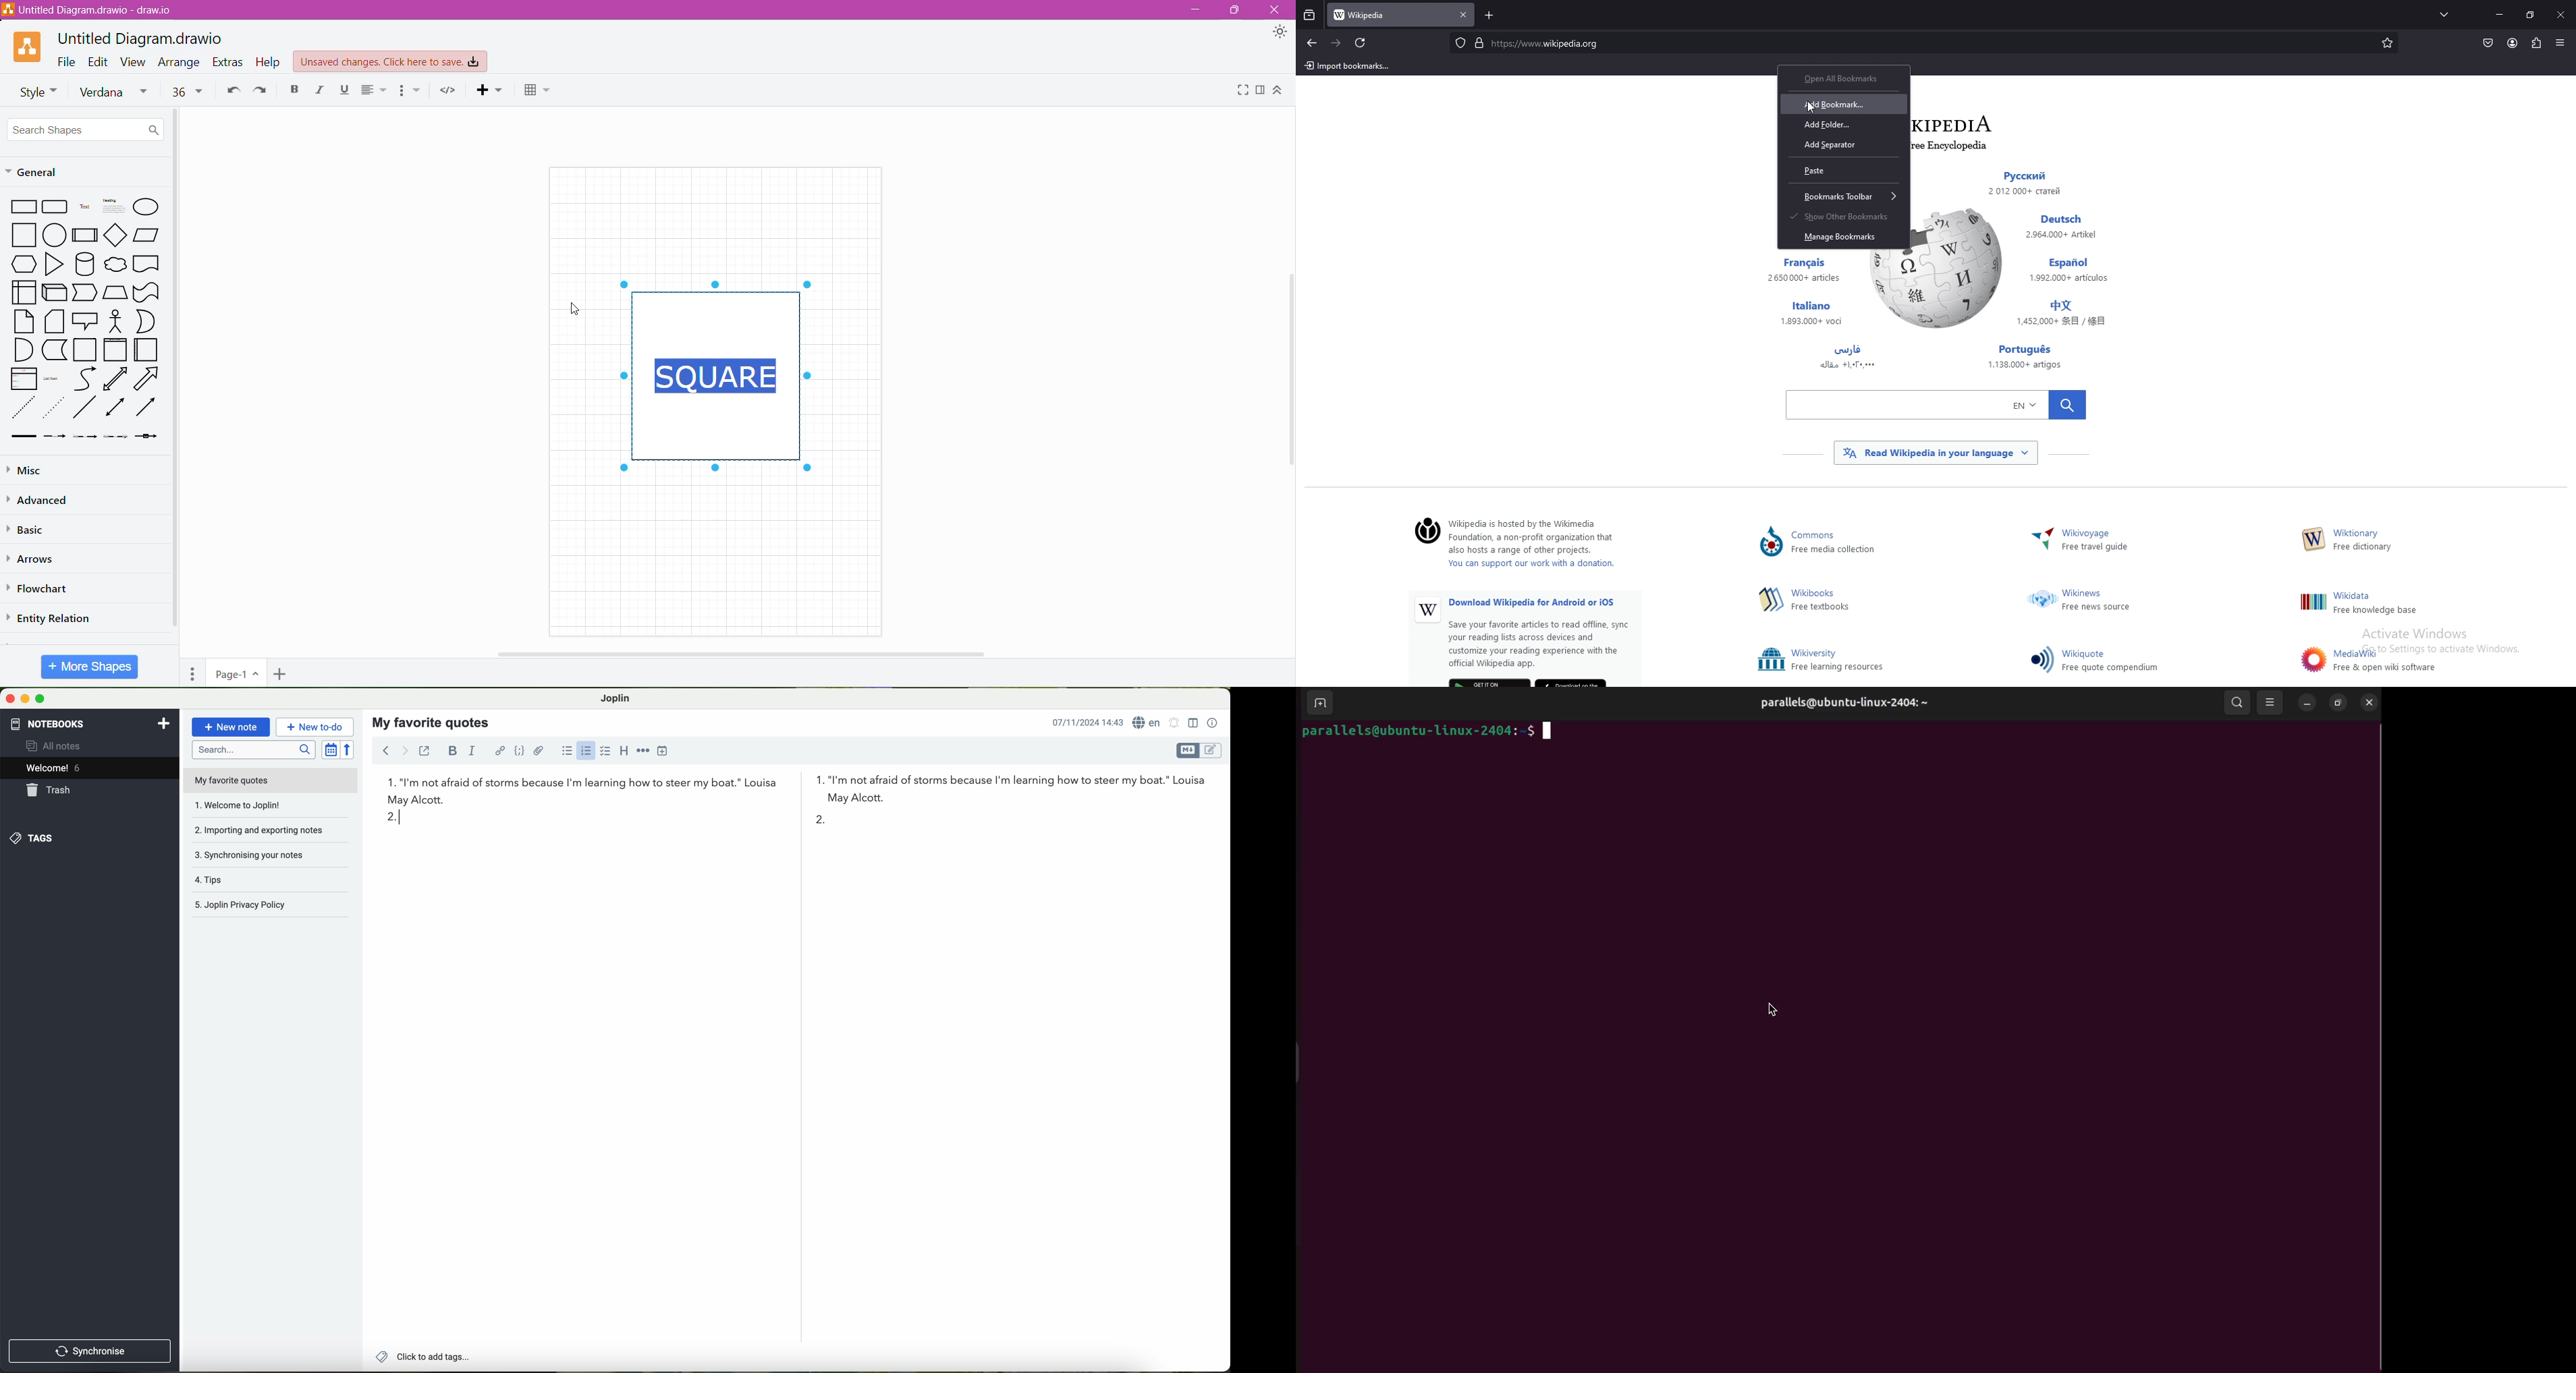 The width and height of the screenshot is (2576, 1400). What do you see at coordinates (20, 264) in the screenshot?
I see `Preparation` at bounding box center [20, 264].